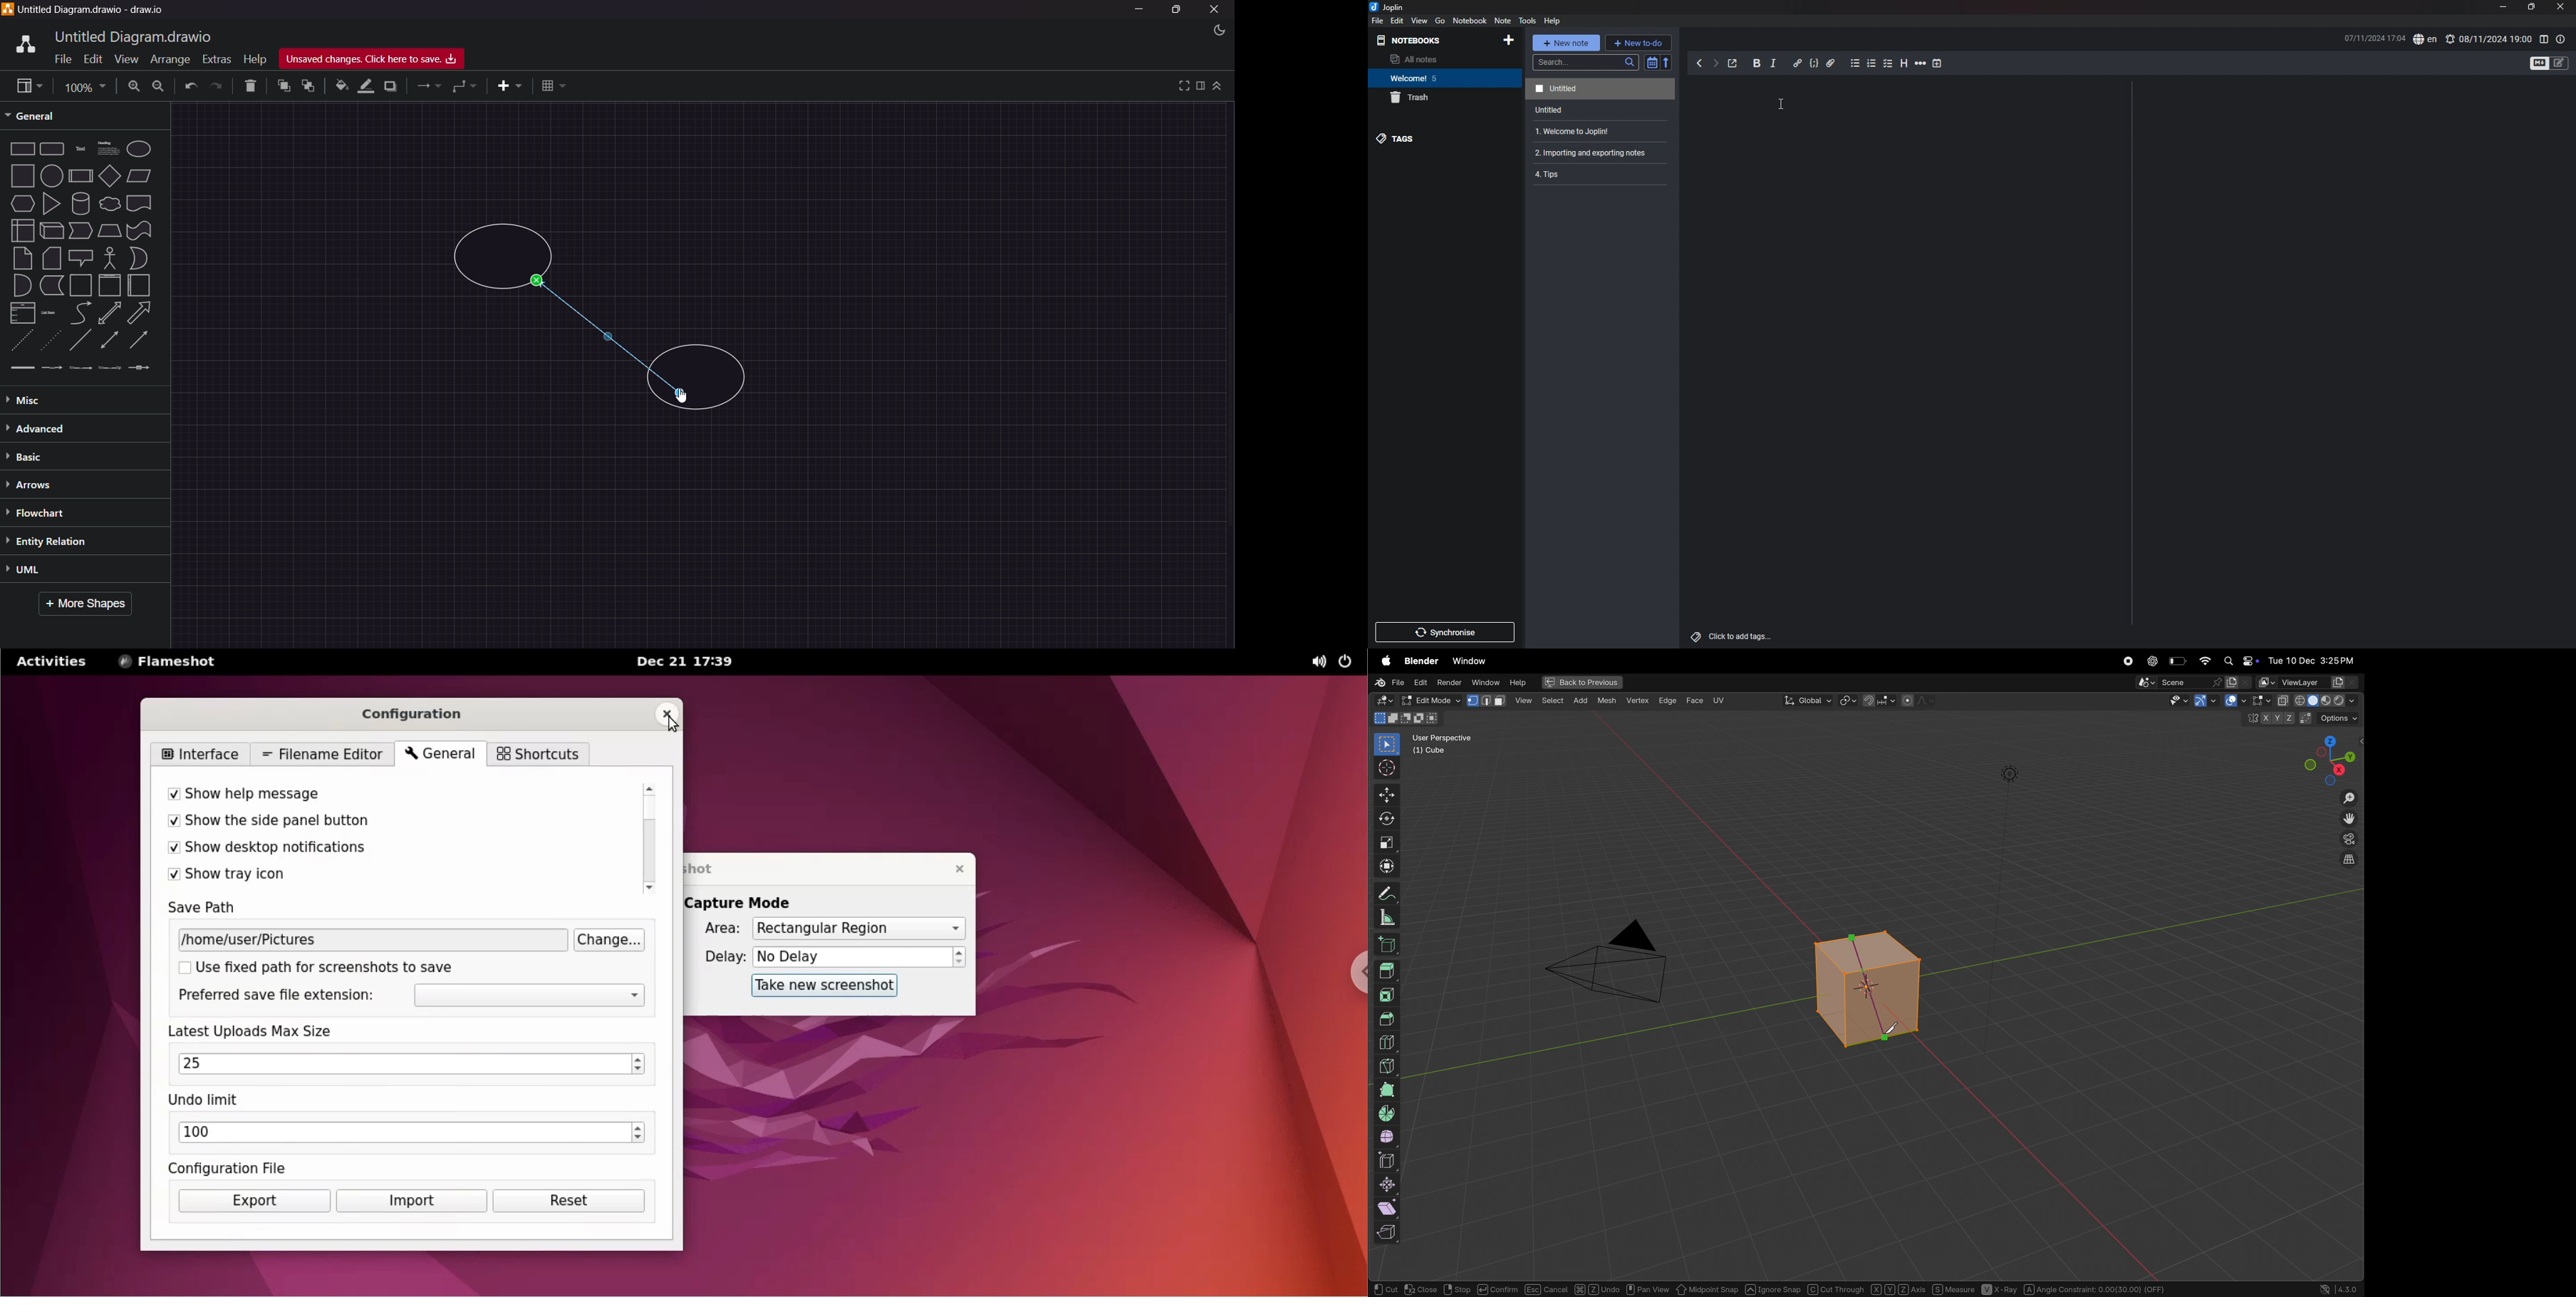 The height and width of the screenshot is (1316, 2576). What do you see at coordinates (1582, 700) in the screenshot?
I see `Object` at bounding box center [1582, 700].